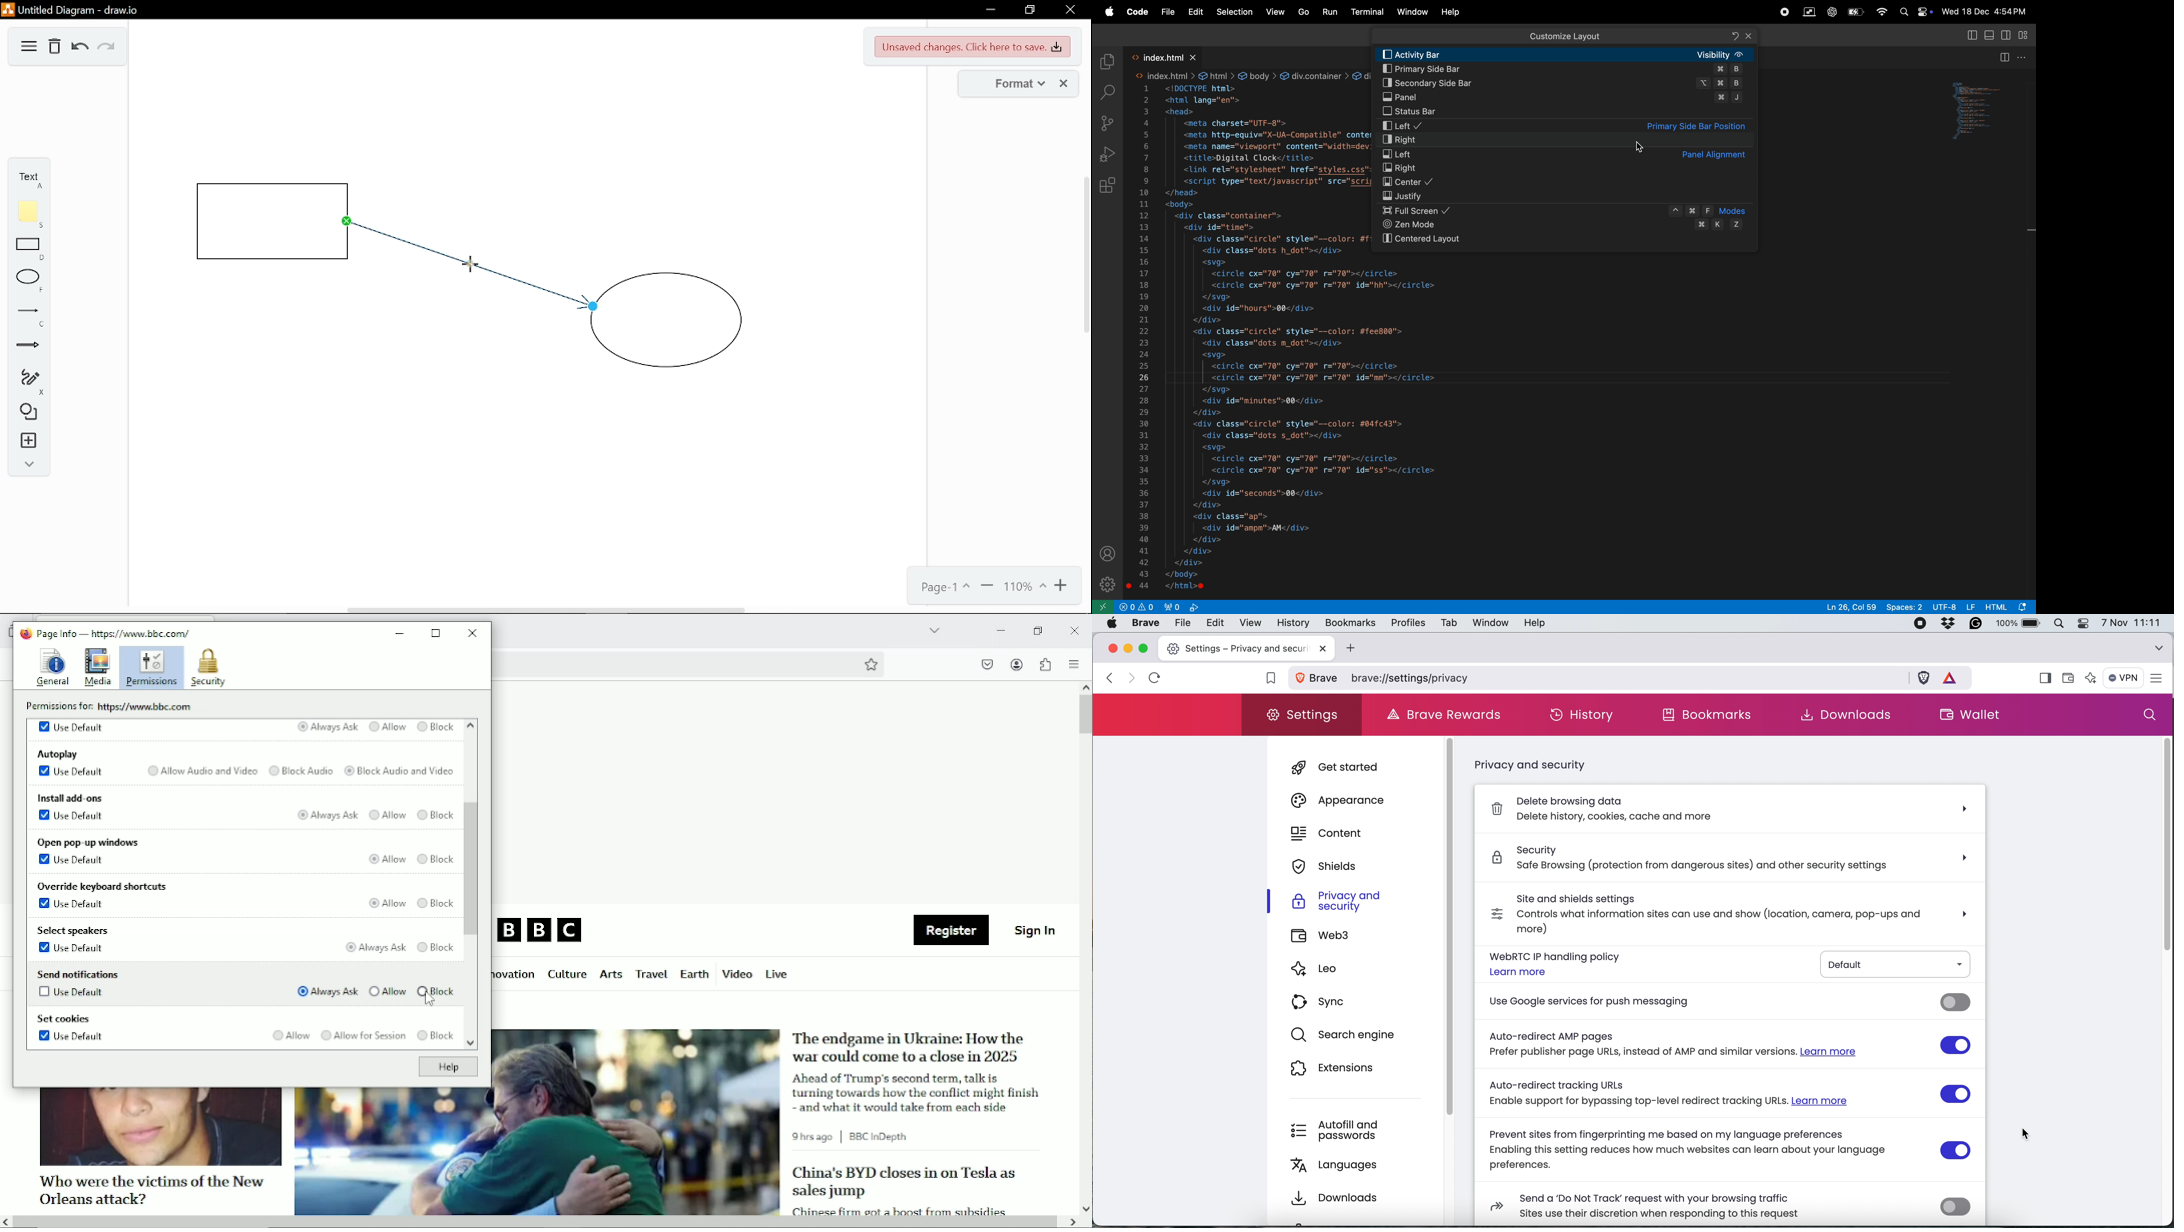 This screenshot has width=2184, height=1232. I want to click on Override keyboard shortcuts, so click(101, 887).